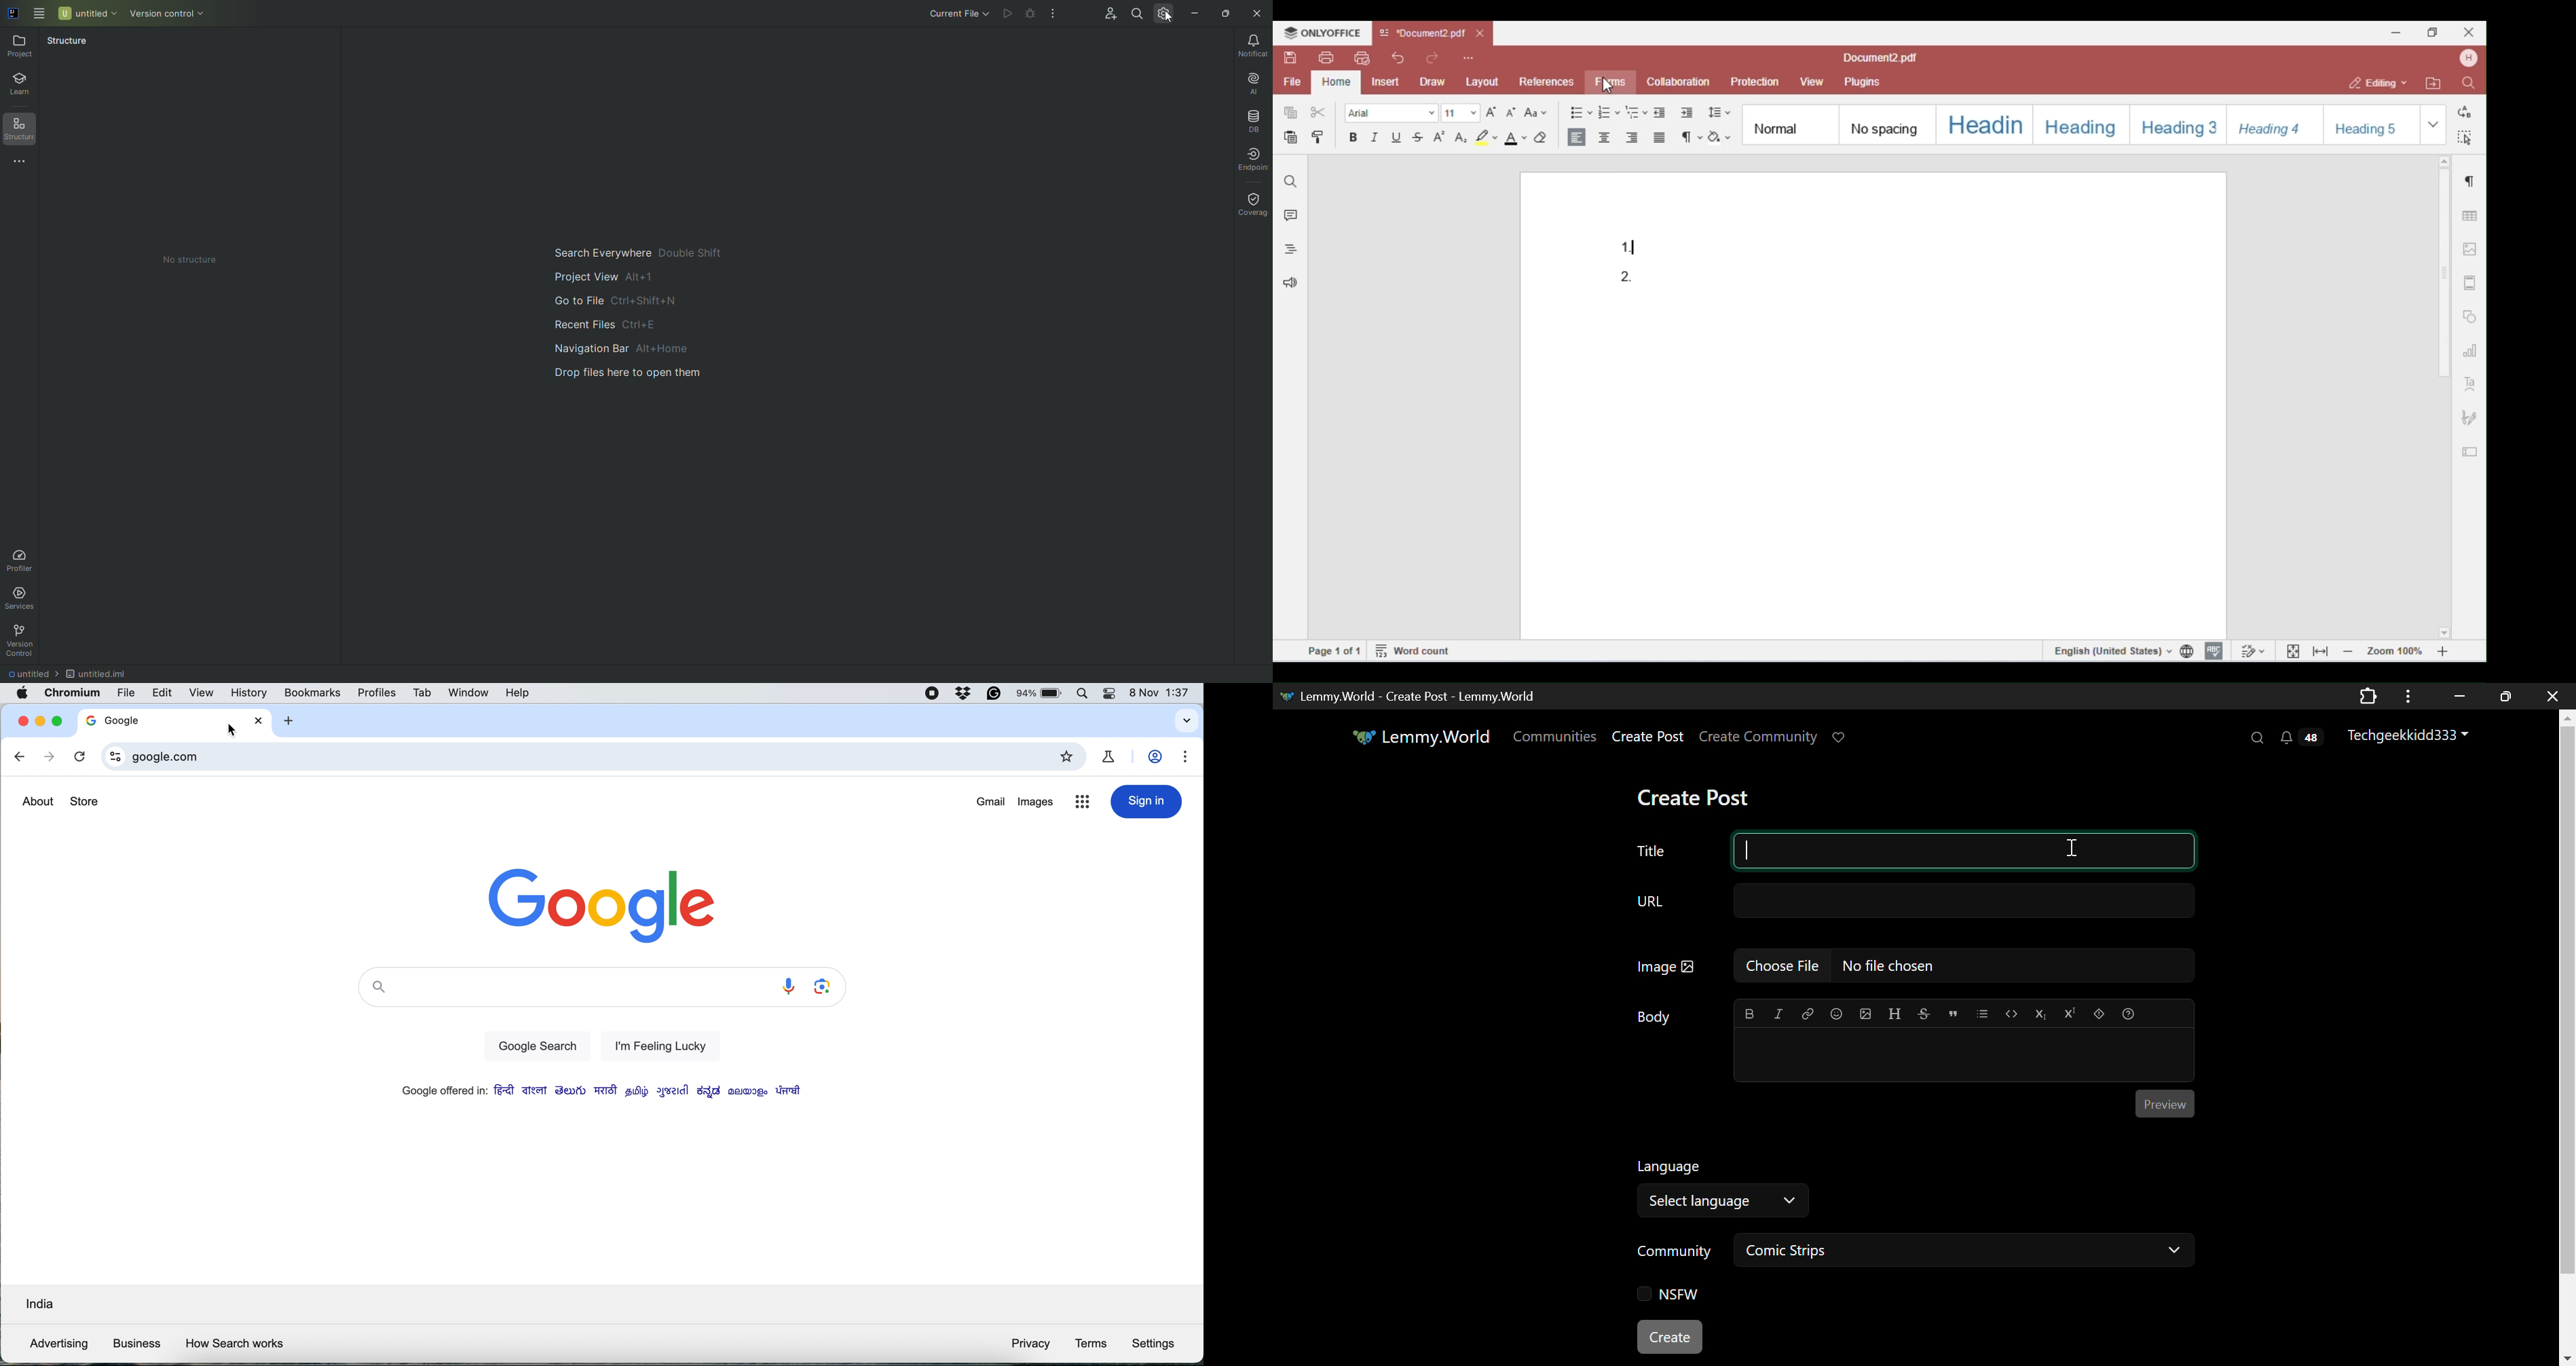 This screenshot has height=1372, width=2576. Describe the element at coordinates (23, 47) in the screenshot. I see `Project` at that location.